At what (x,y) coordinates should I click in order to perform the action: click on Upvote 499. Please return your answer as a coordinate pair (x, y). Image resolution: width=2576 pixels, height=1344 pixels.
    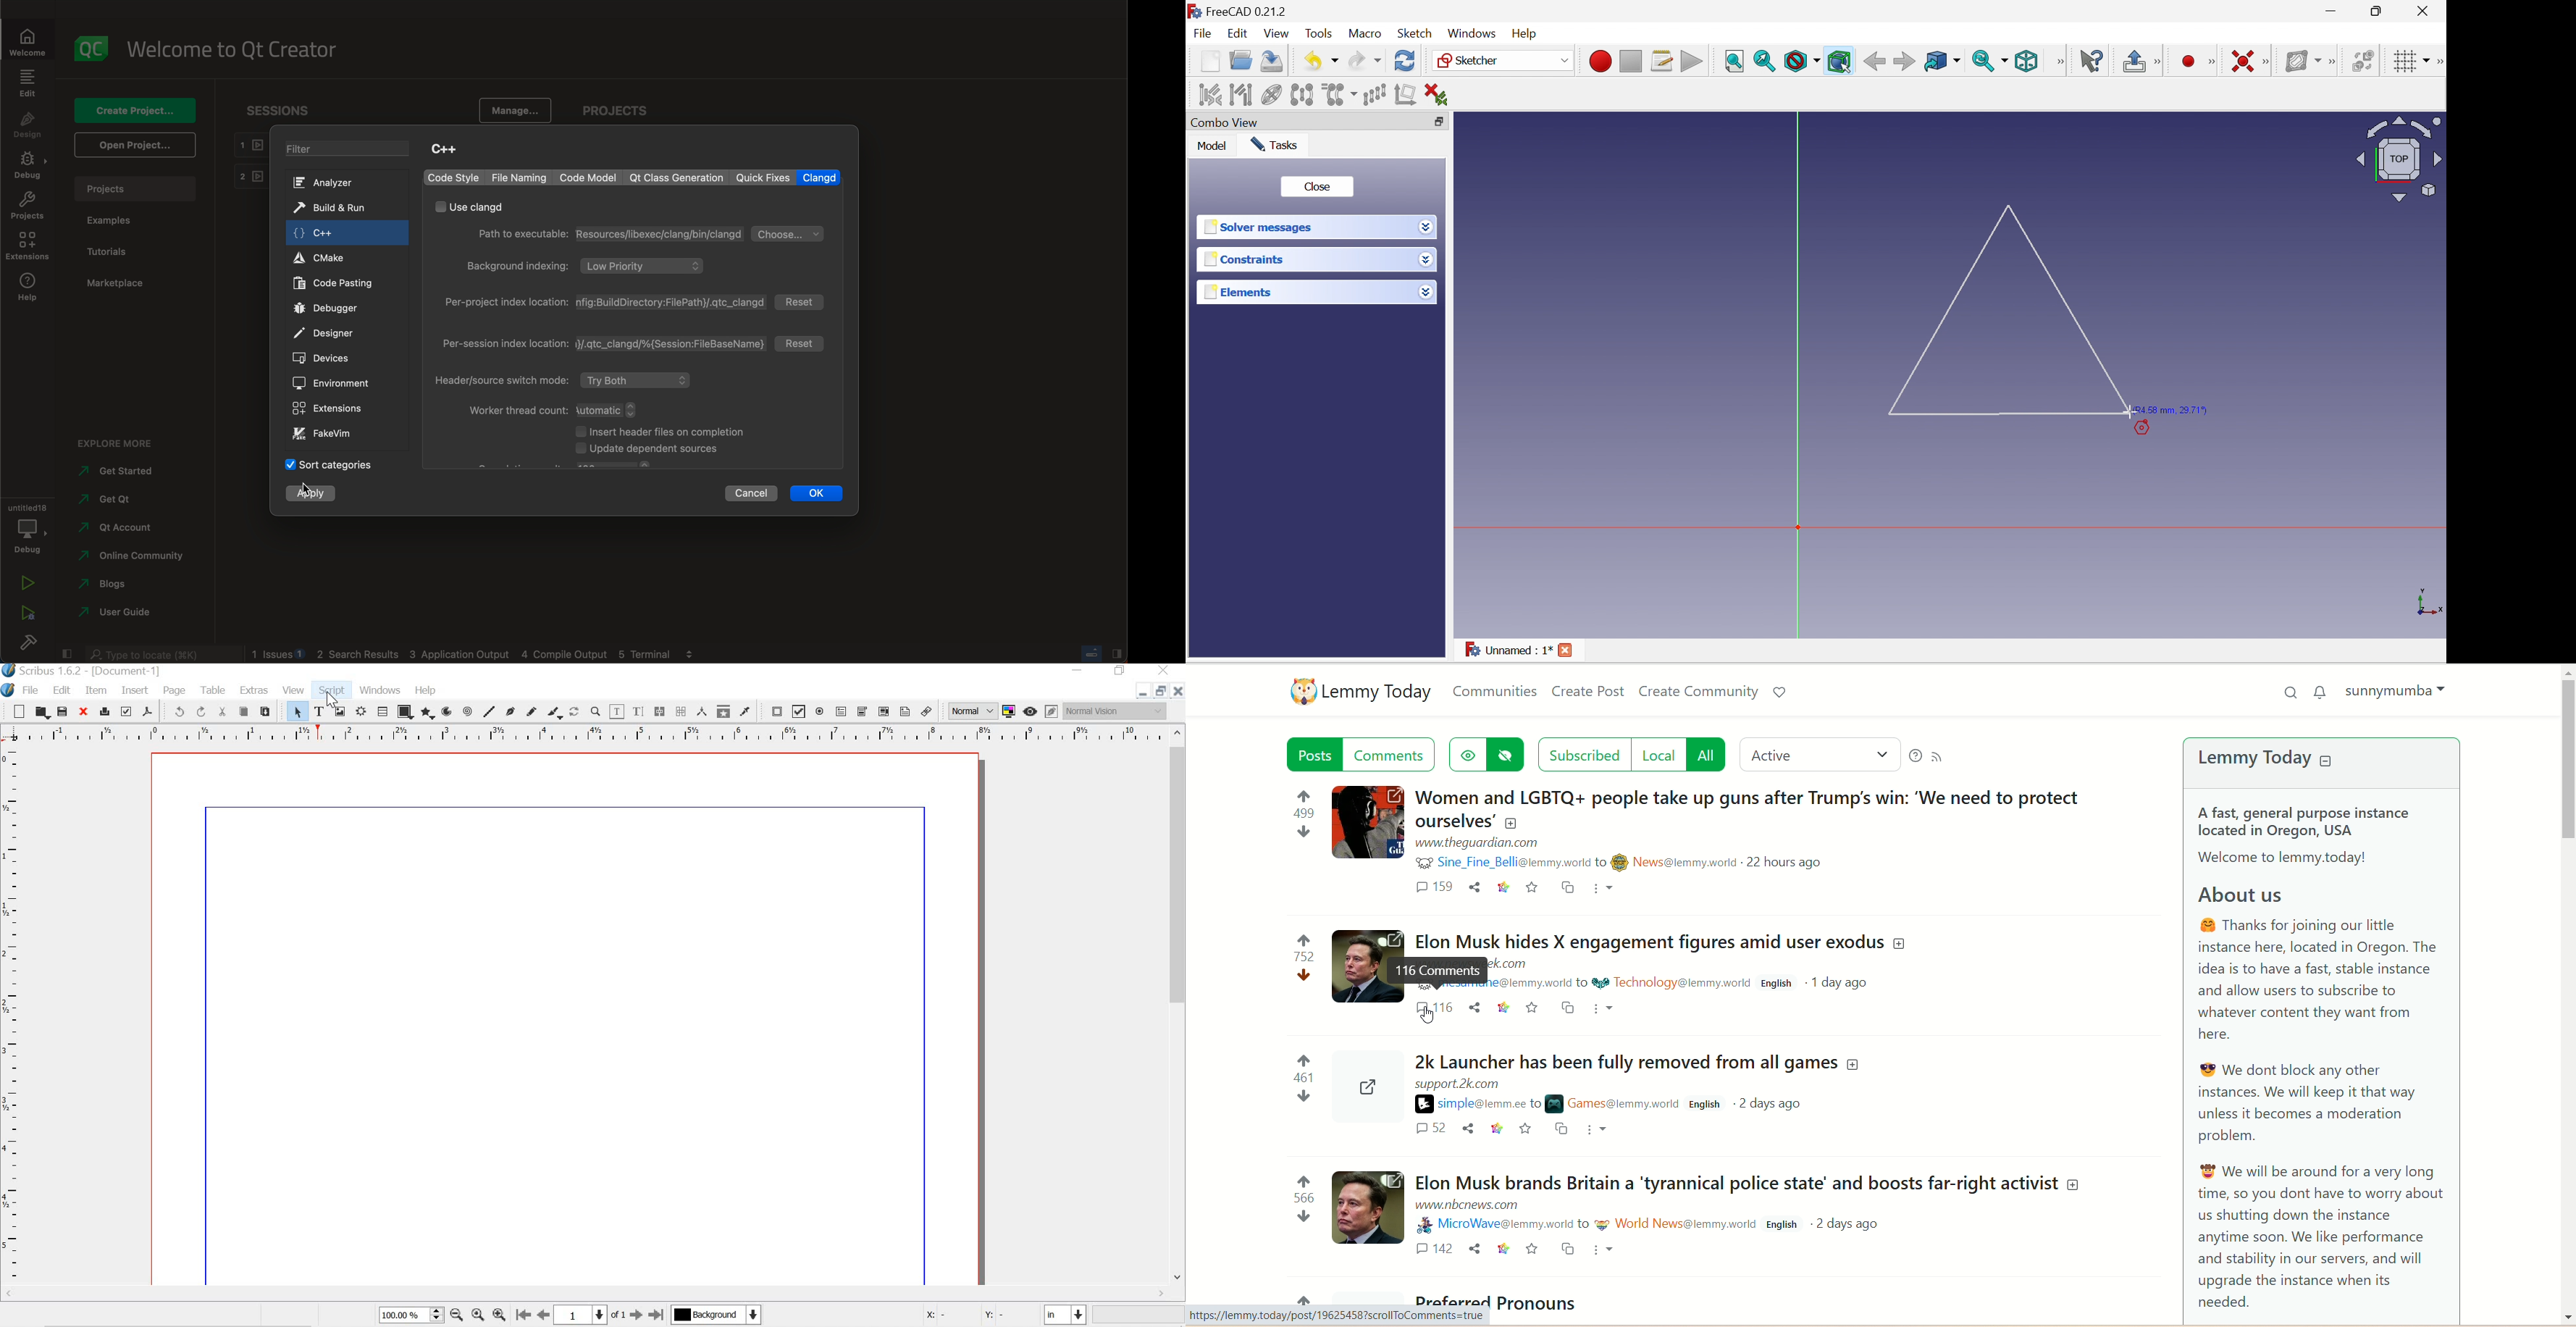
    Looking at the image, I should click on (1305, 804).